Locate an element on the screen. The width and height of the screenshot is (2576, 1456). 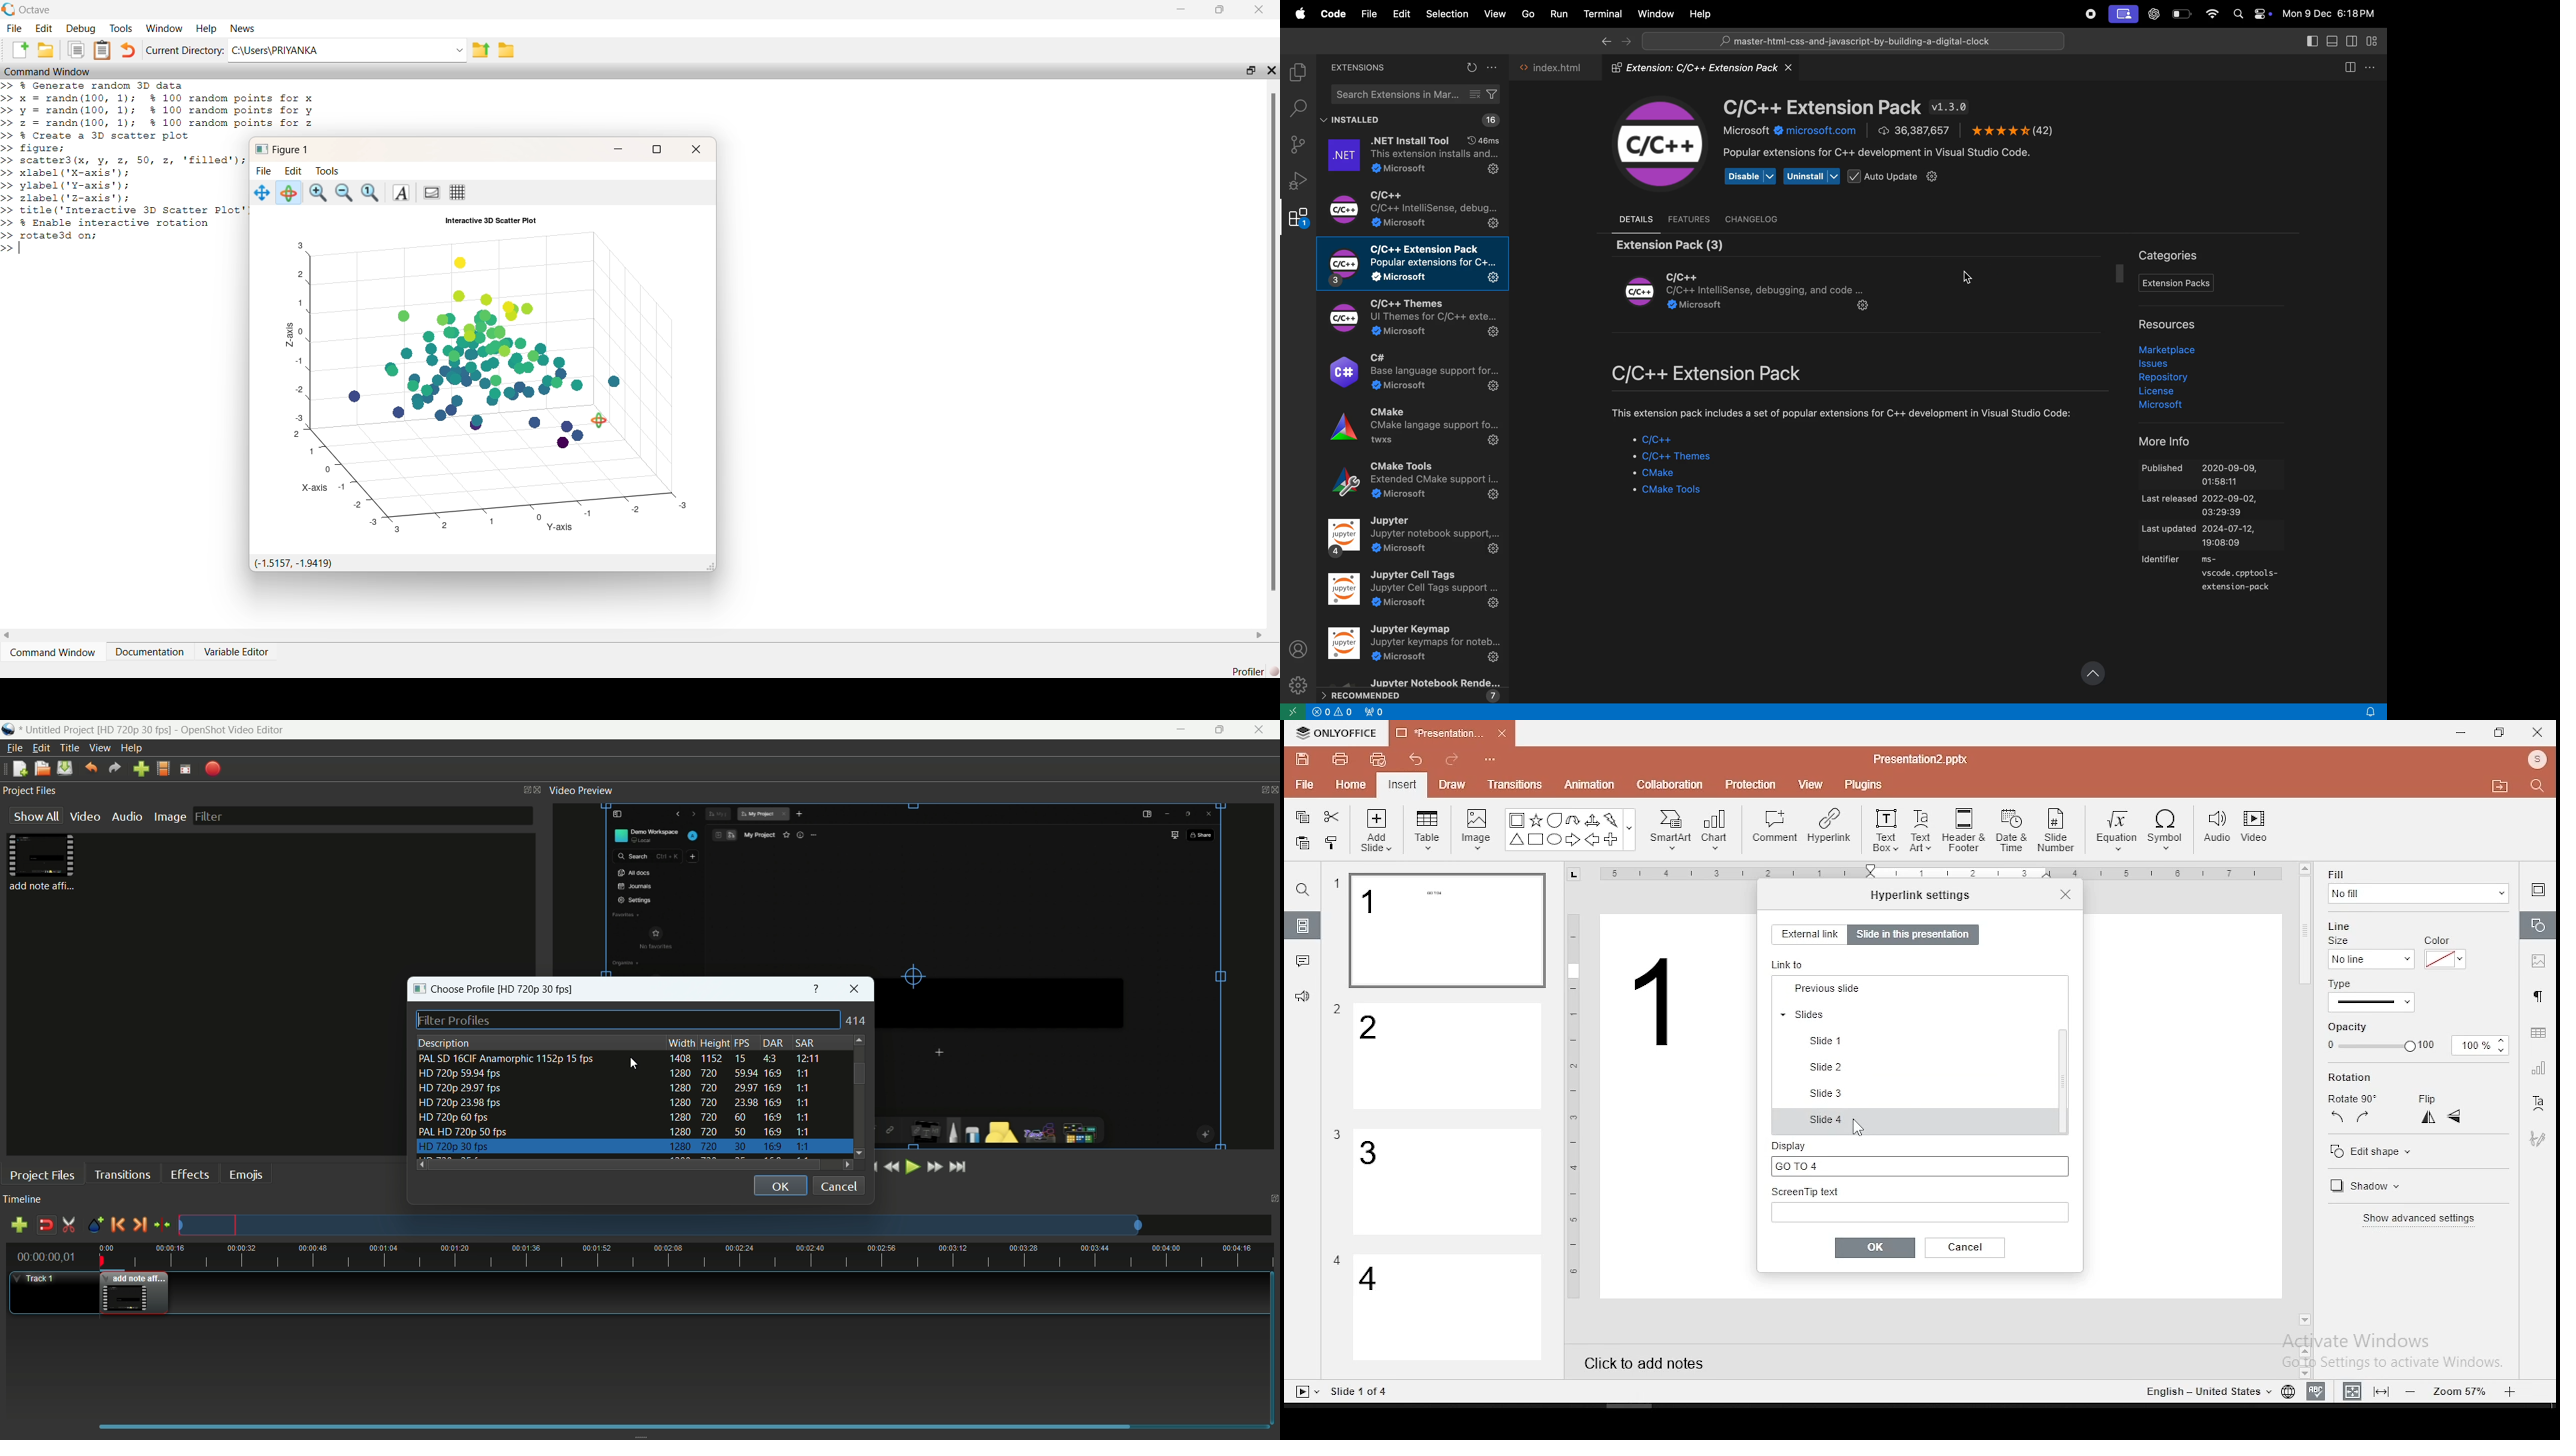
edit menu is located at coordinates (41, 748).